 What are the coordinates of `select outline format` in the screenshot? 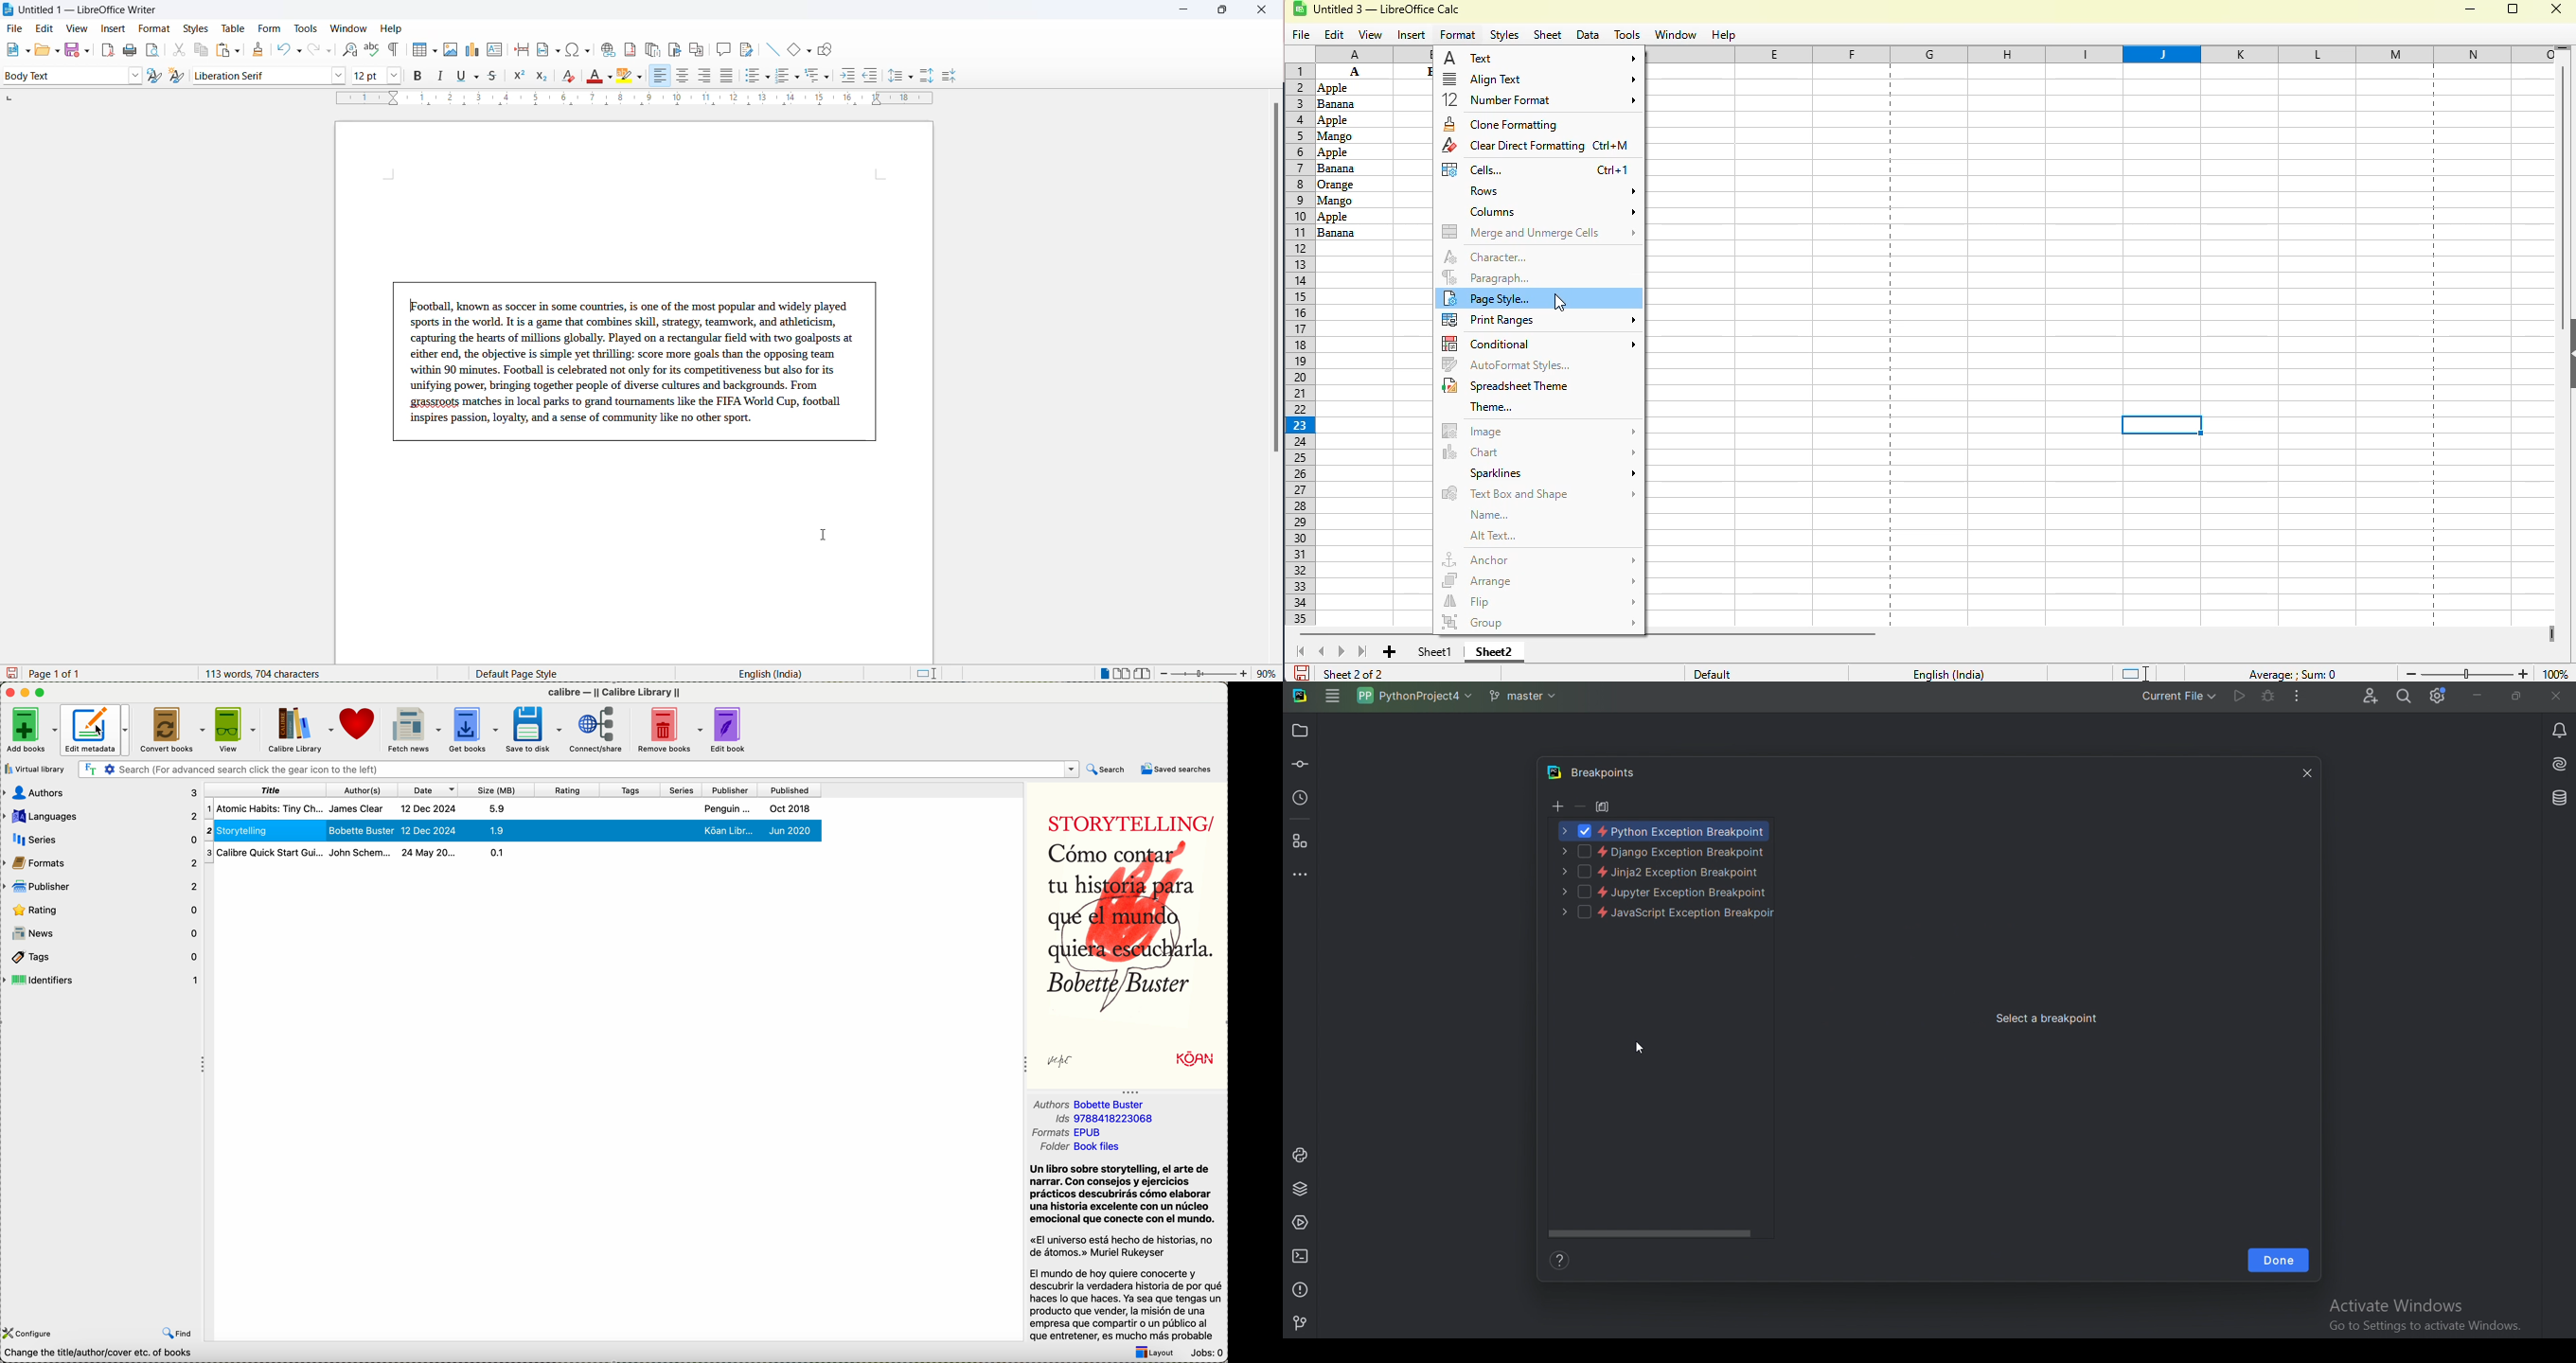 It's located at (823, 75).